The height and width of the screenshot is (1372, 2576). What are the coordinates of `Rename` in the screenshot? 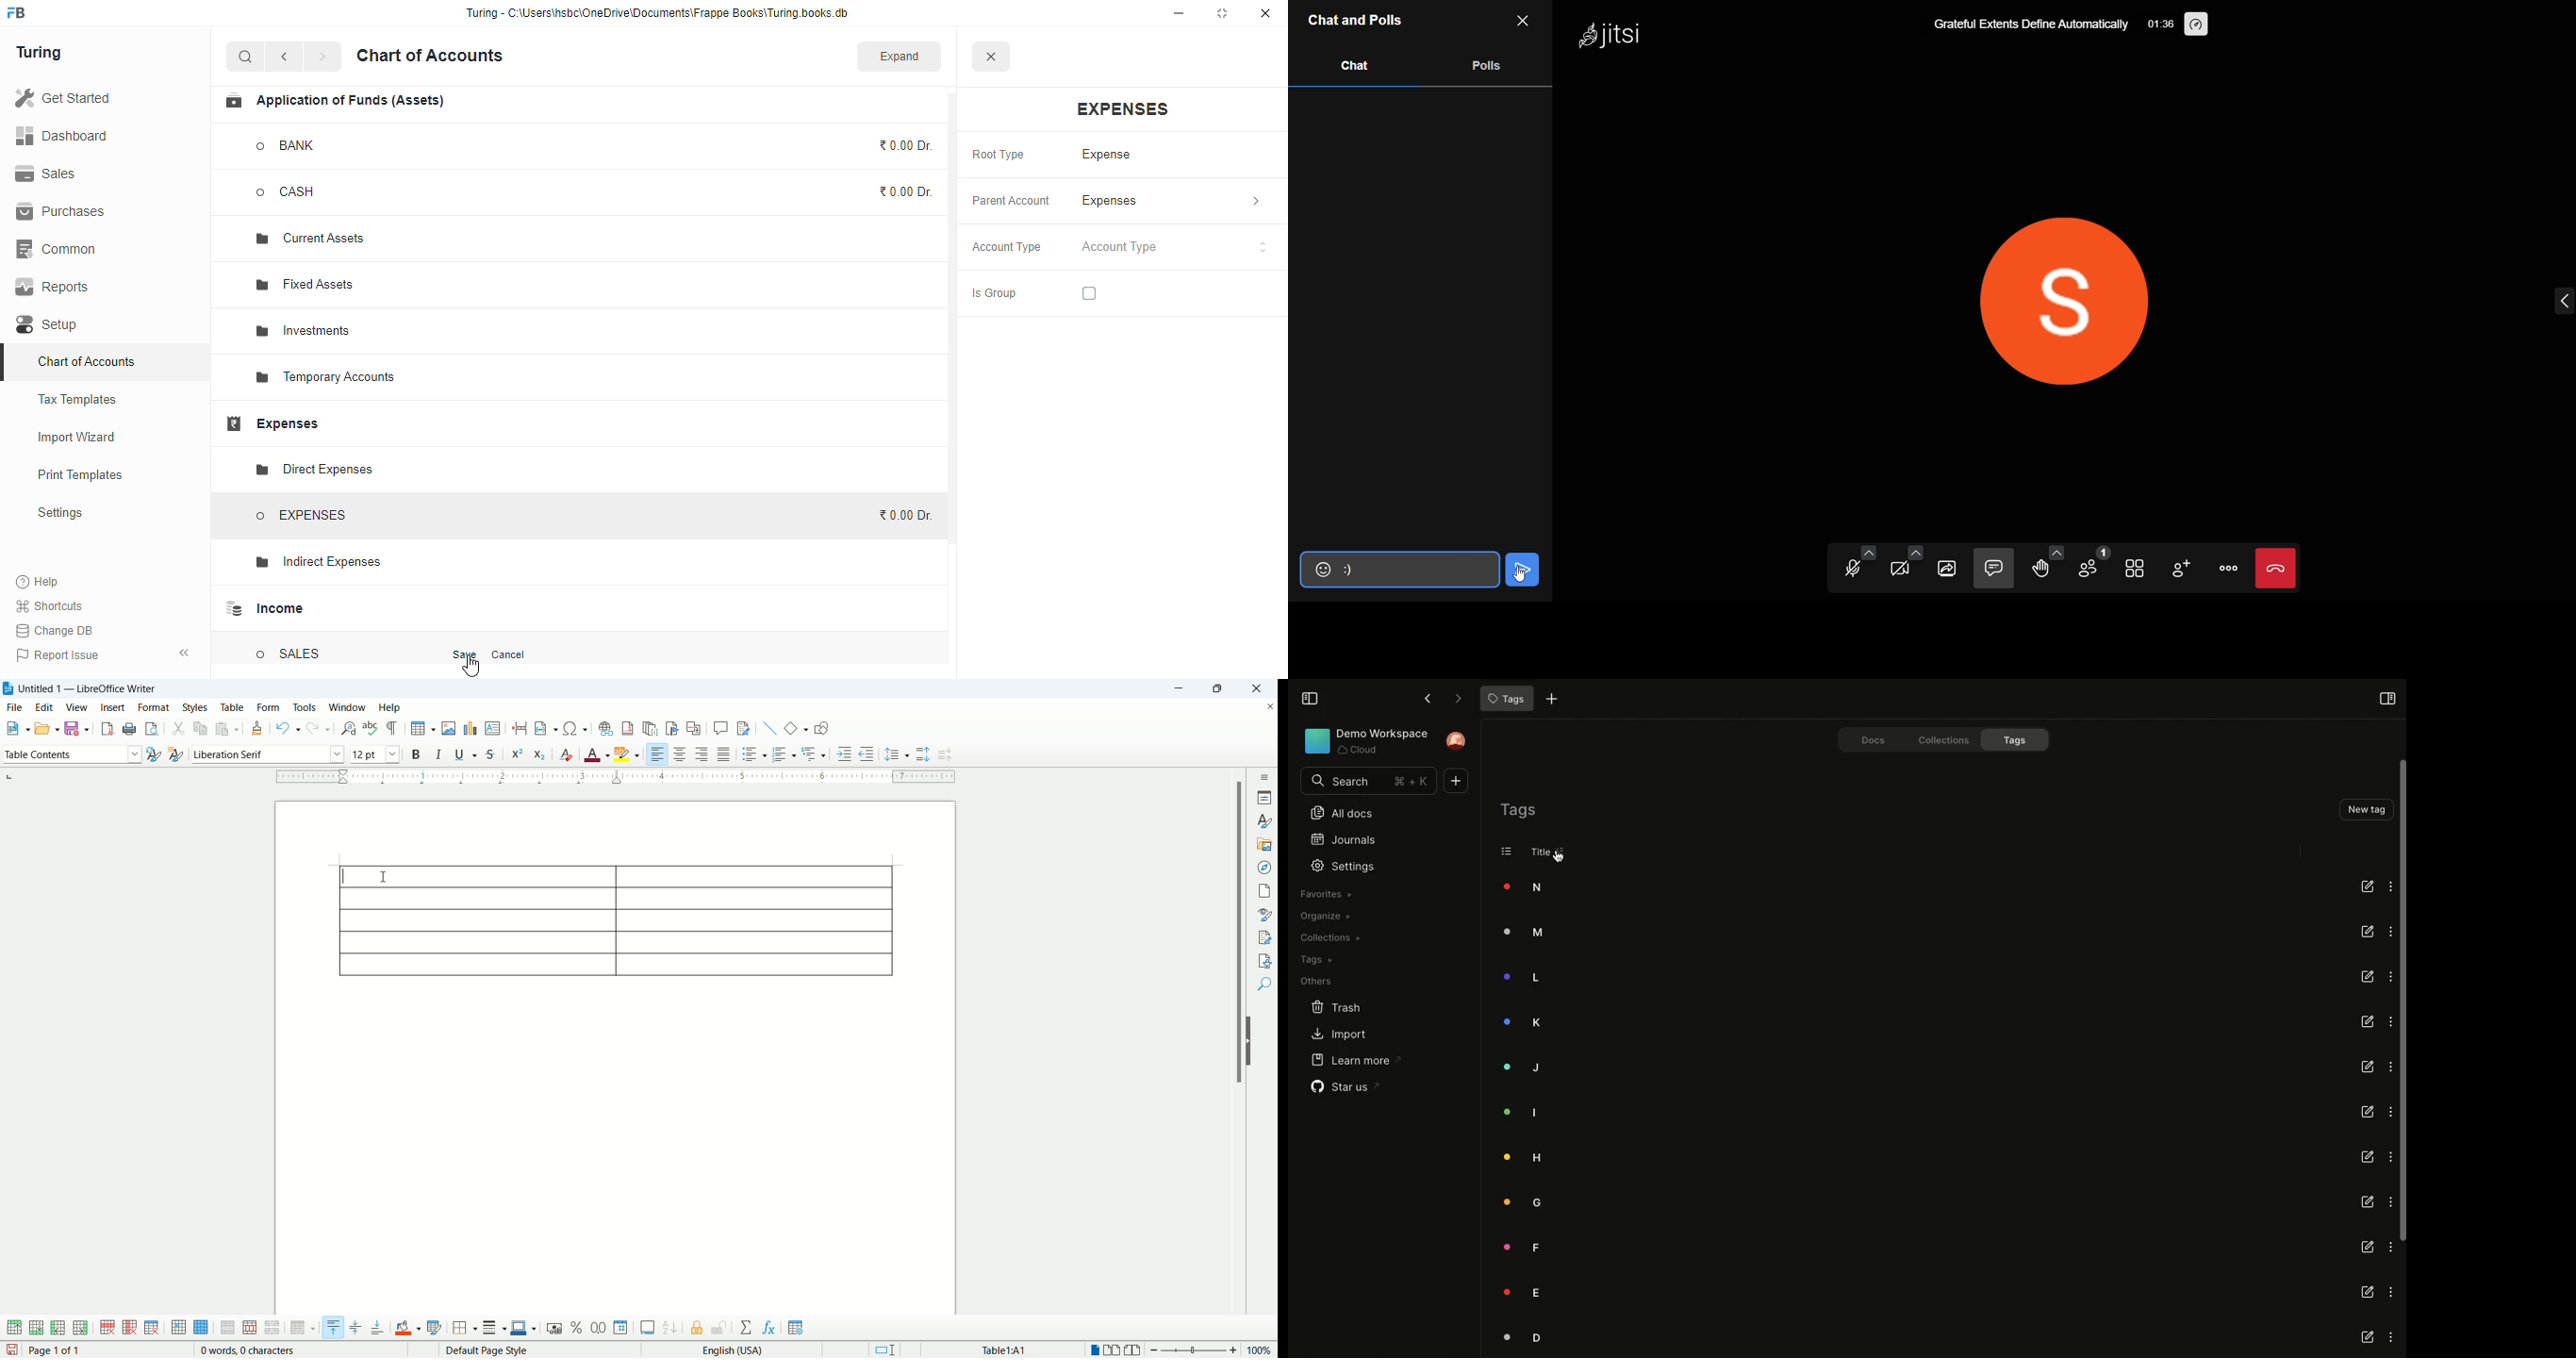 It's located at (2365, 1066).